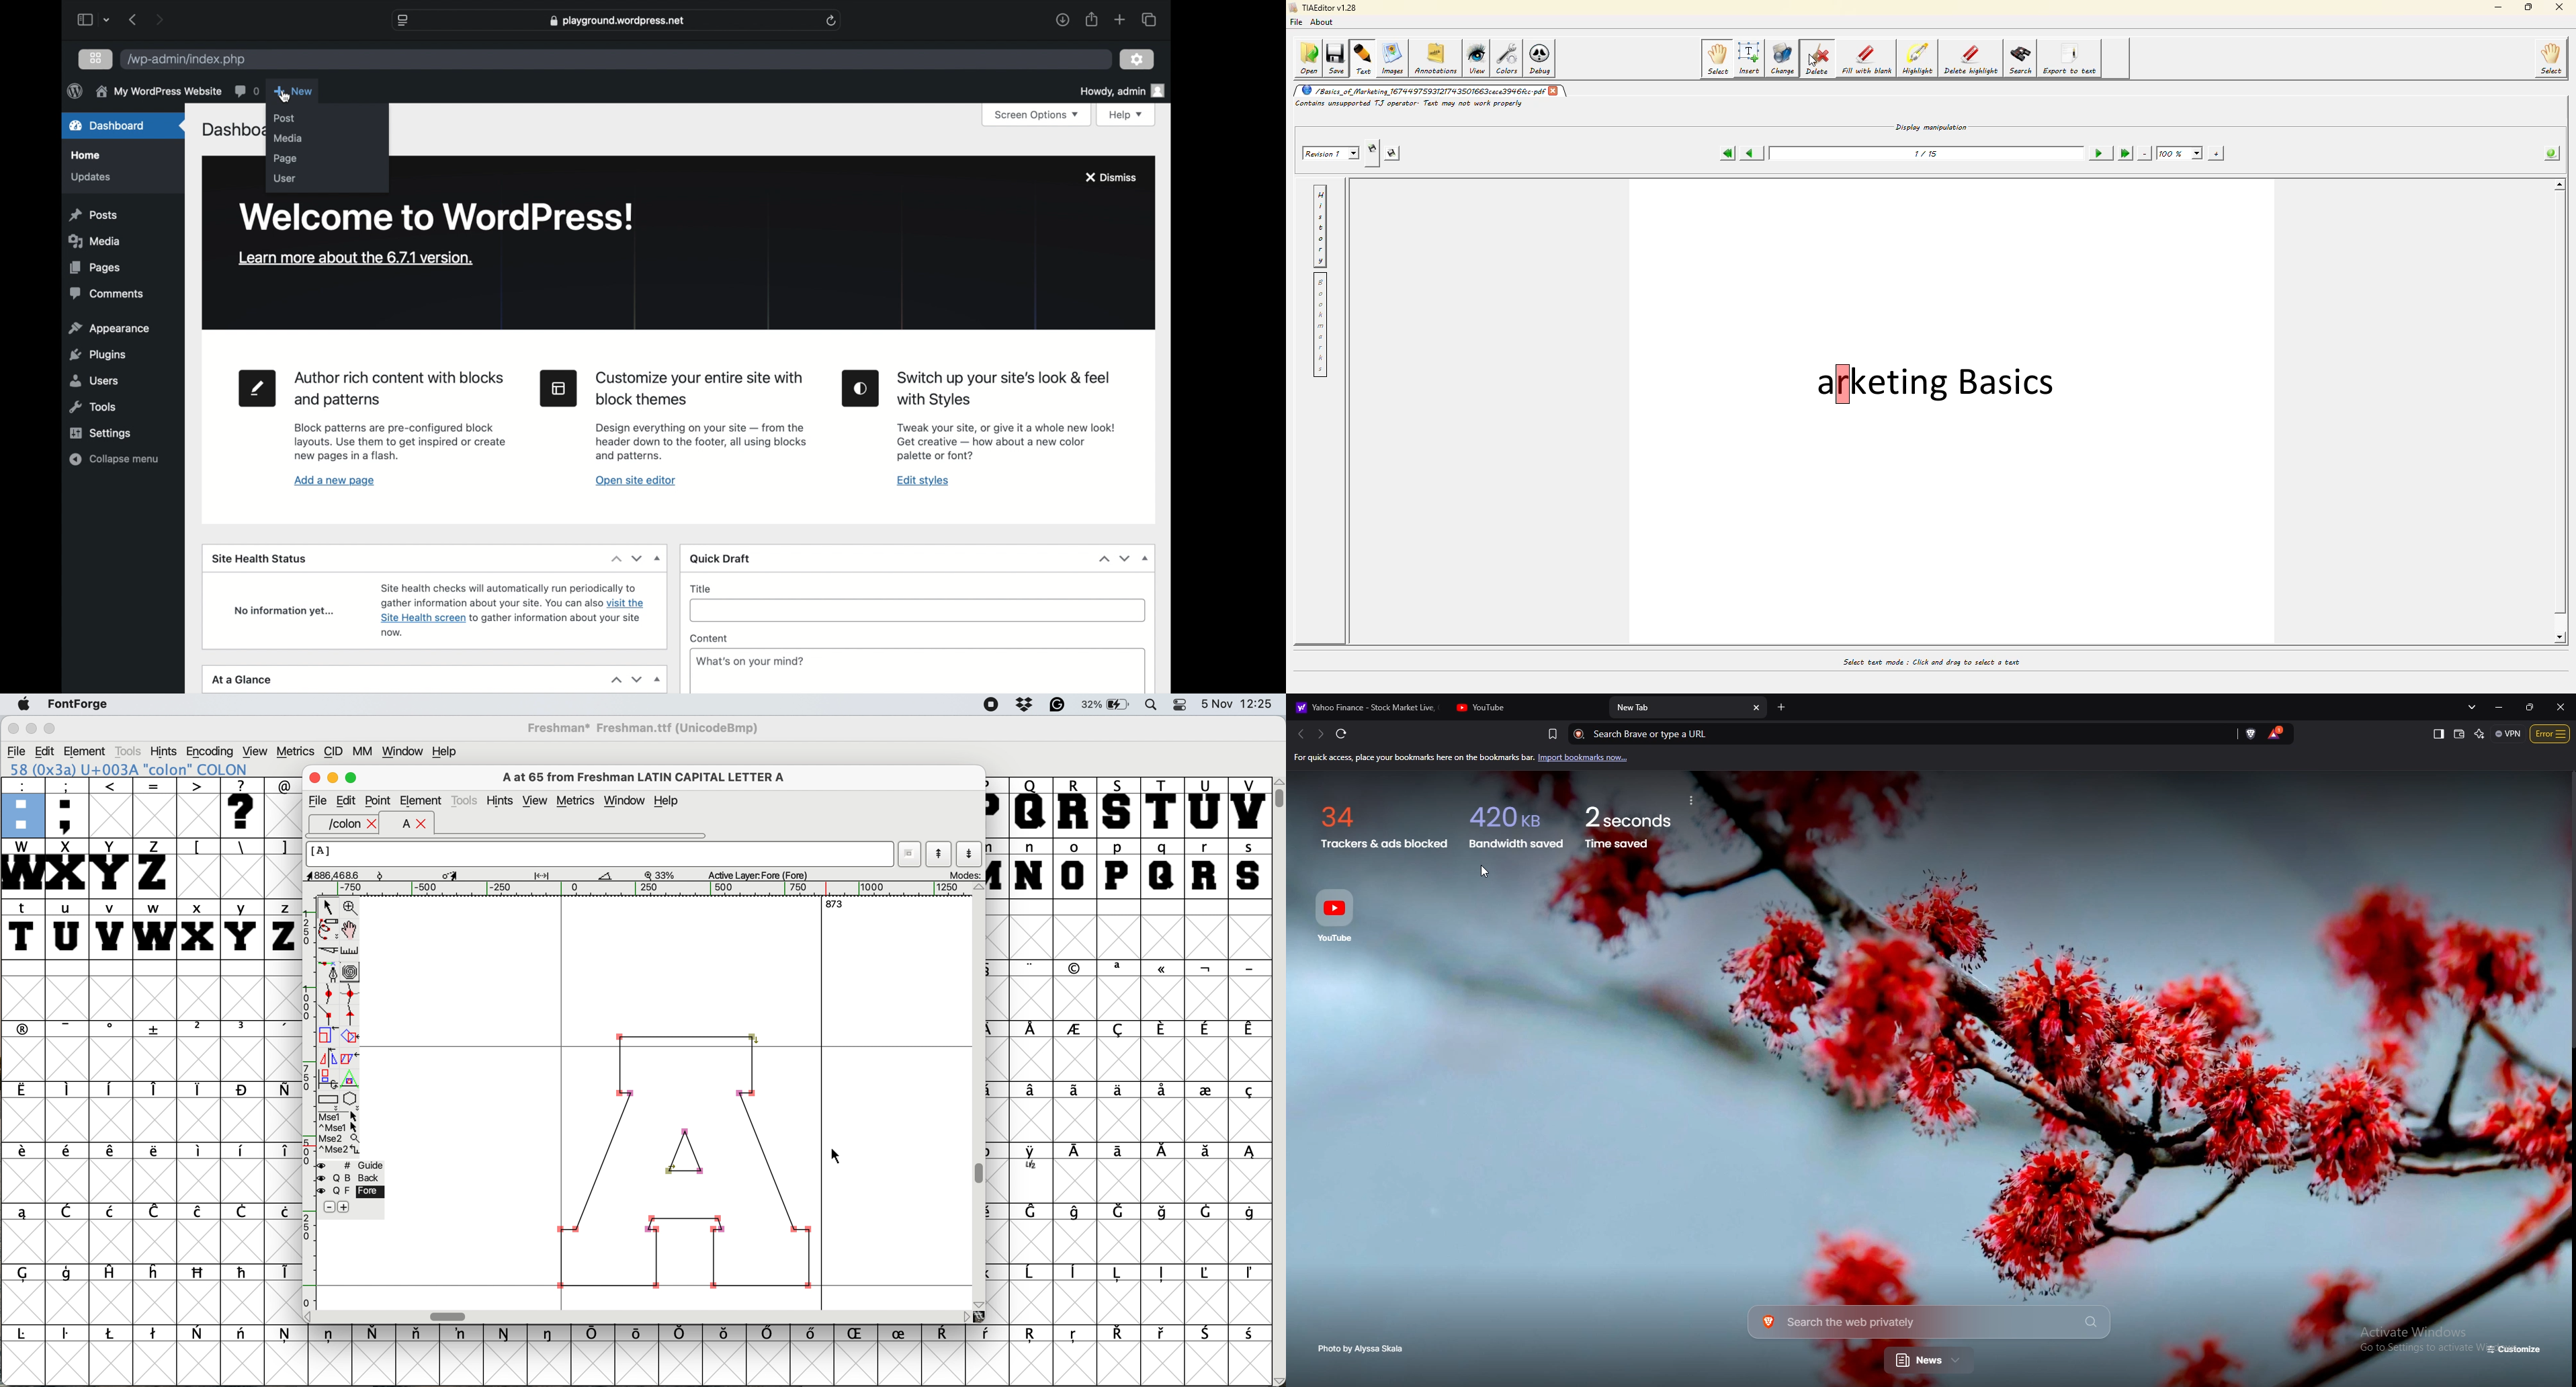 This screenshot has height=1400, width=2576. What do you see at coordinates (283, 784) in the screenshot?
I see `@` at bounding box center [283, 784].